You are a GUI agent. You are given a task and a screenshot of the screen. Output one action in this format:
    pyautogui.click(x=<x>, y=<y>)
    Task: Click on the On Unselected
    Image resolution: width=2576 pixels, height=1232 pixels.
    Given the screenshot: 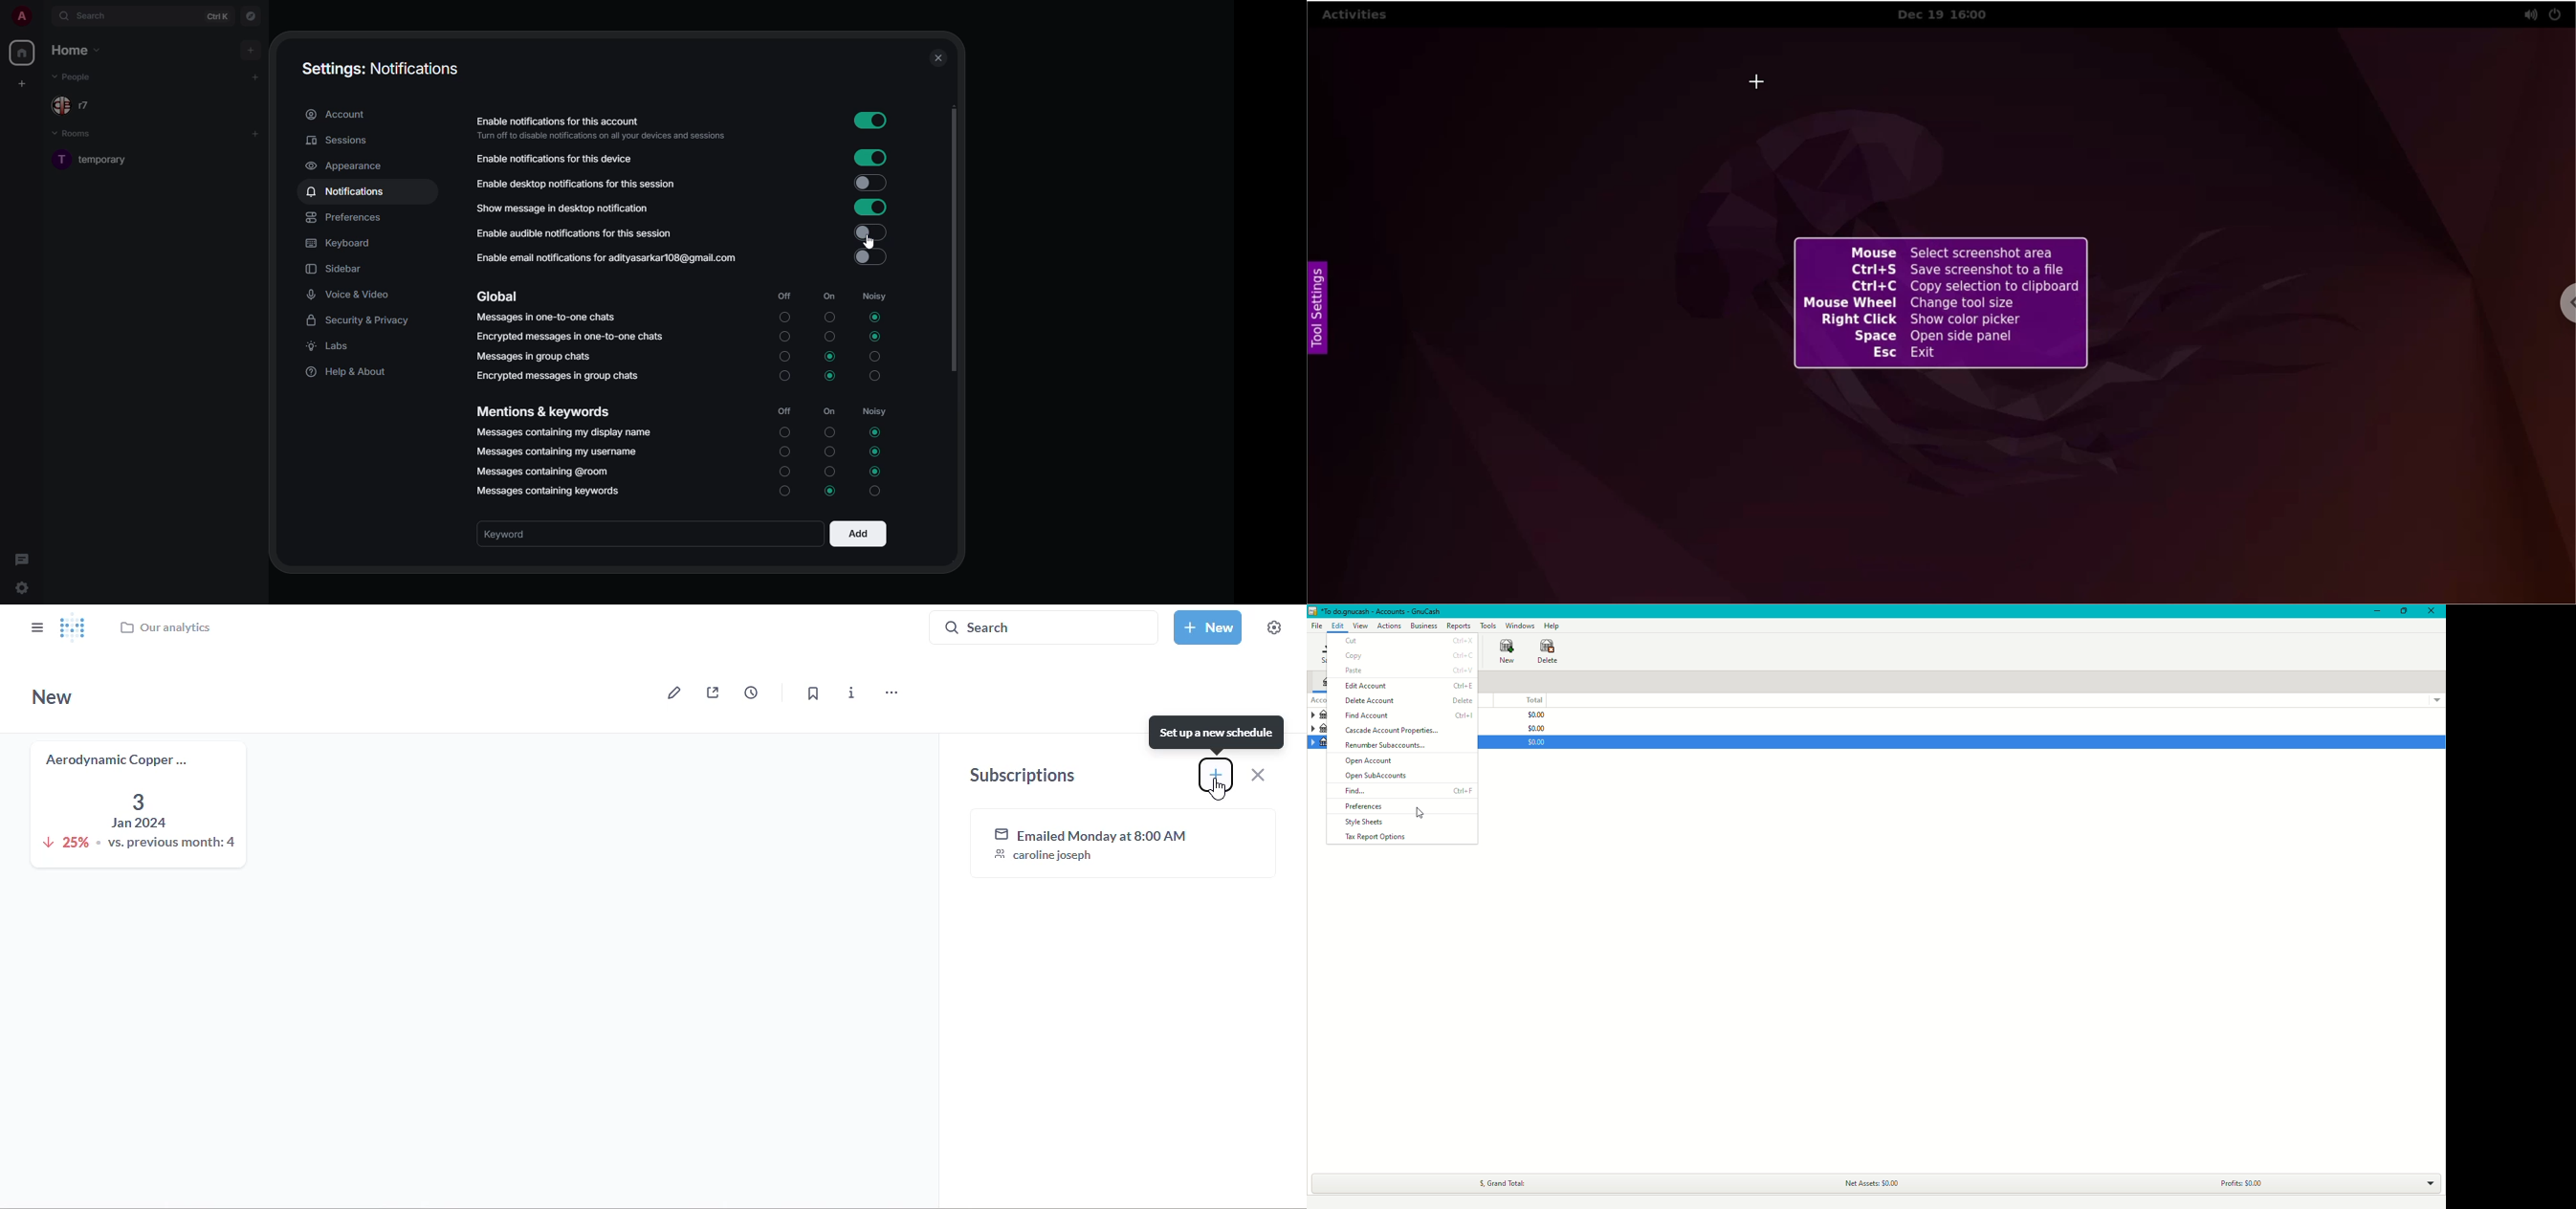 What is the action you would take?
    pyautogui.click(x=830, y=432)
    